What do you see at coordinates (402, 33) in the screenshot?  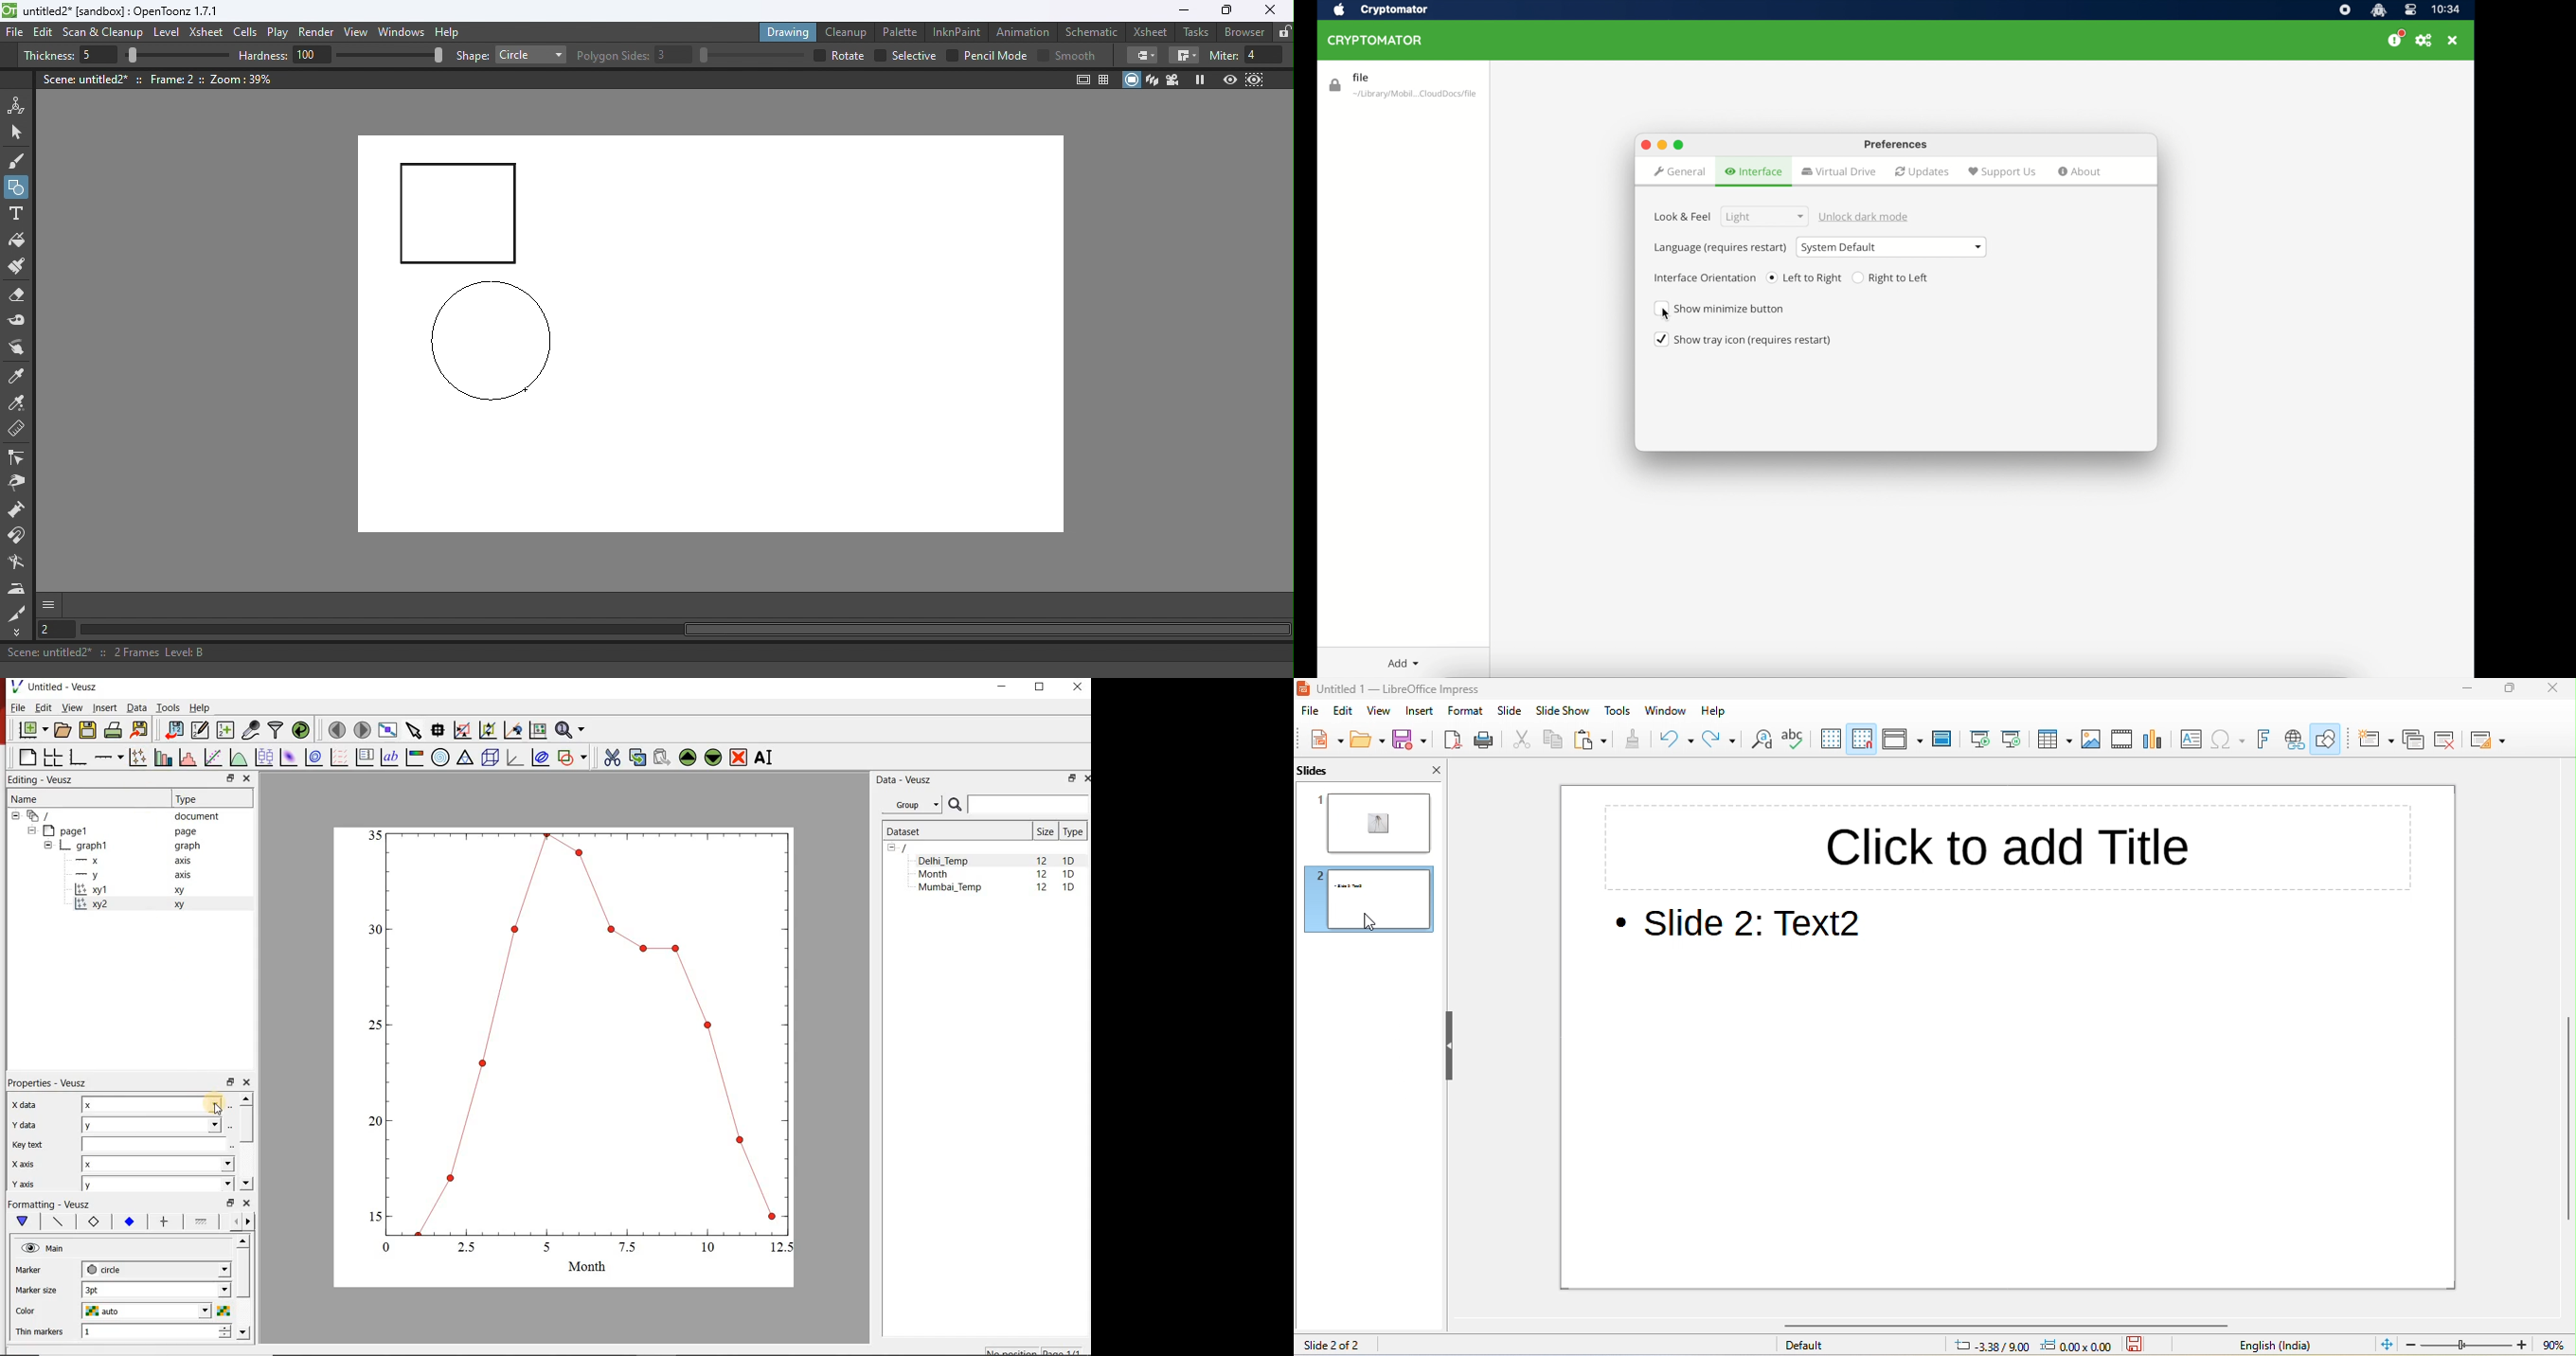 I see `Windows` at bounding box center [402, 33].